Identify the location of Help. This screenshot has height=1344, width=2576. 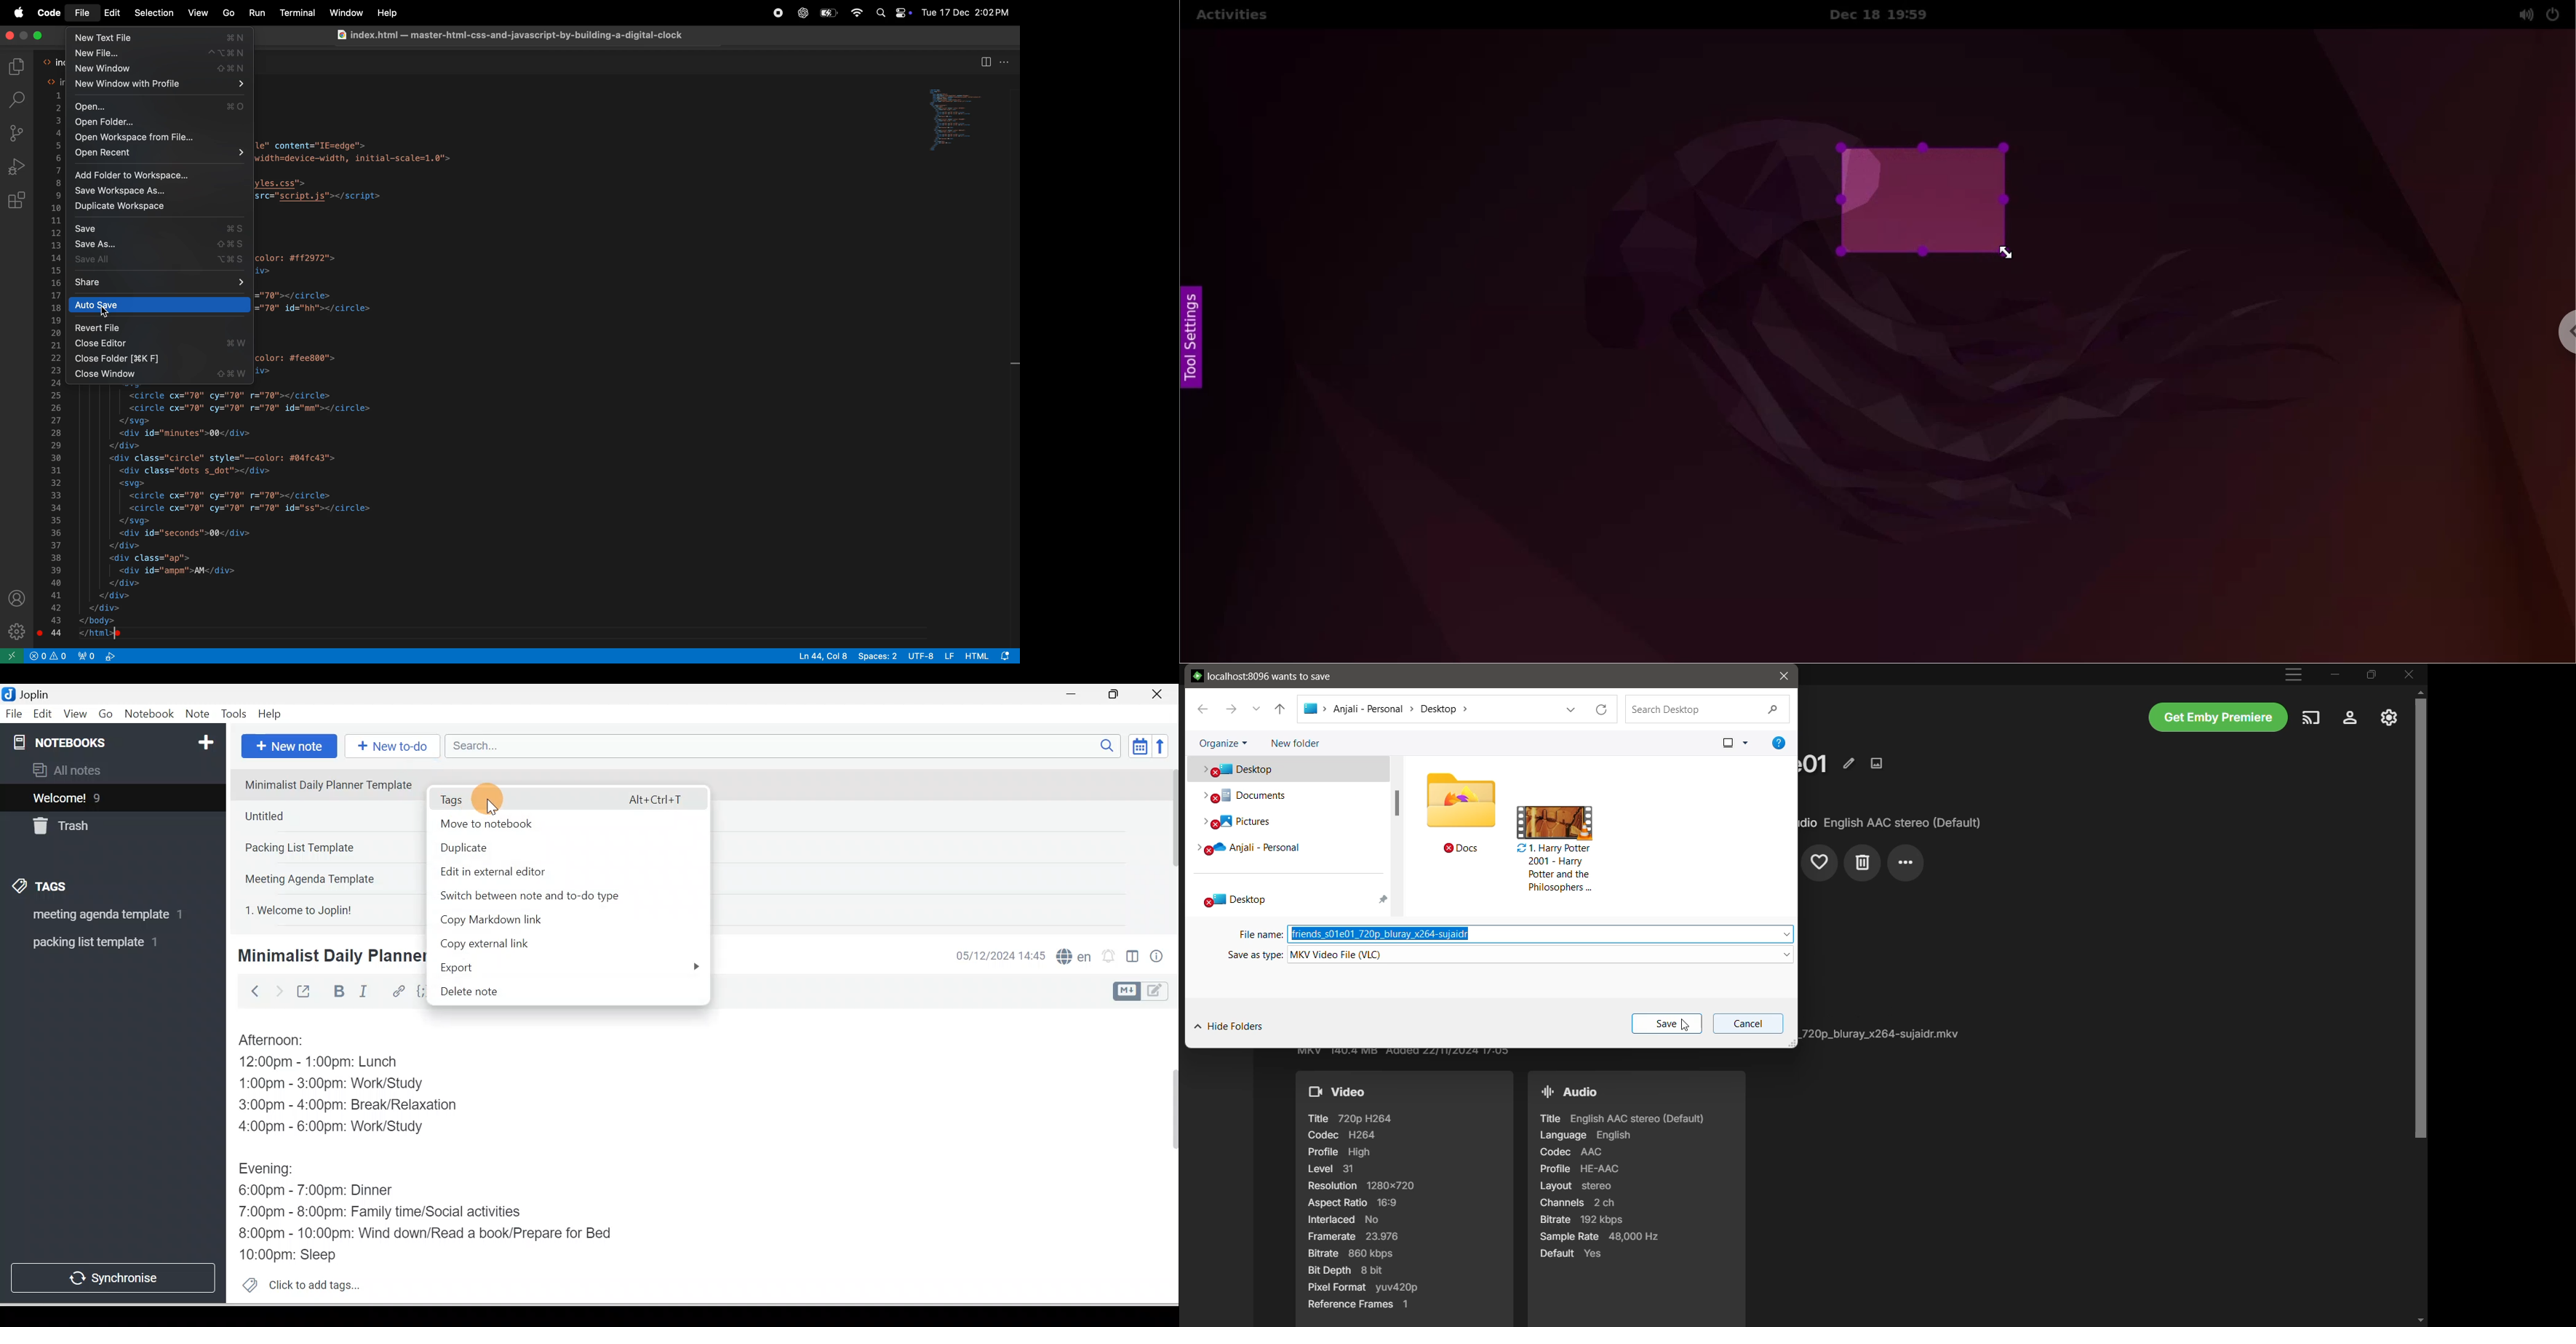
(270, 714).